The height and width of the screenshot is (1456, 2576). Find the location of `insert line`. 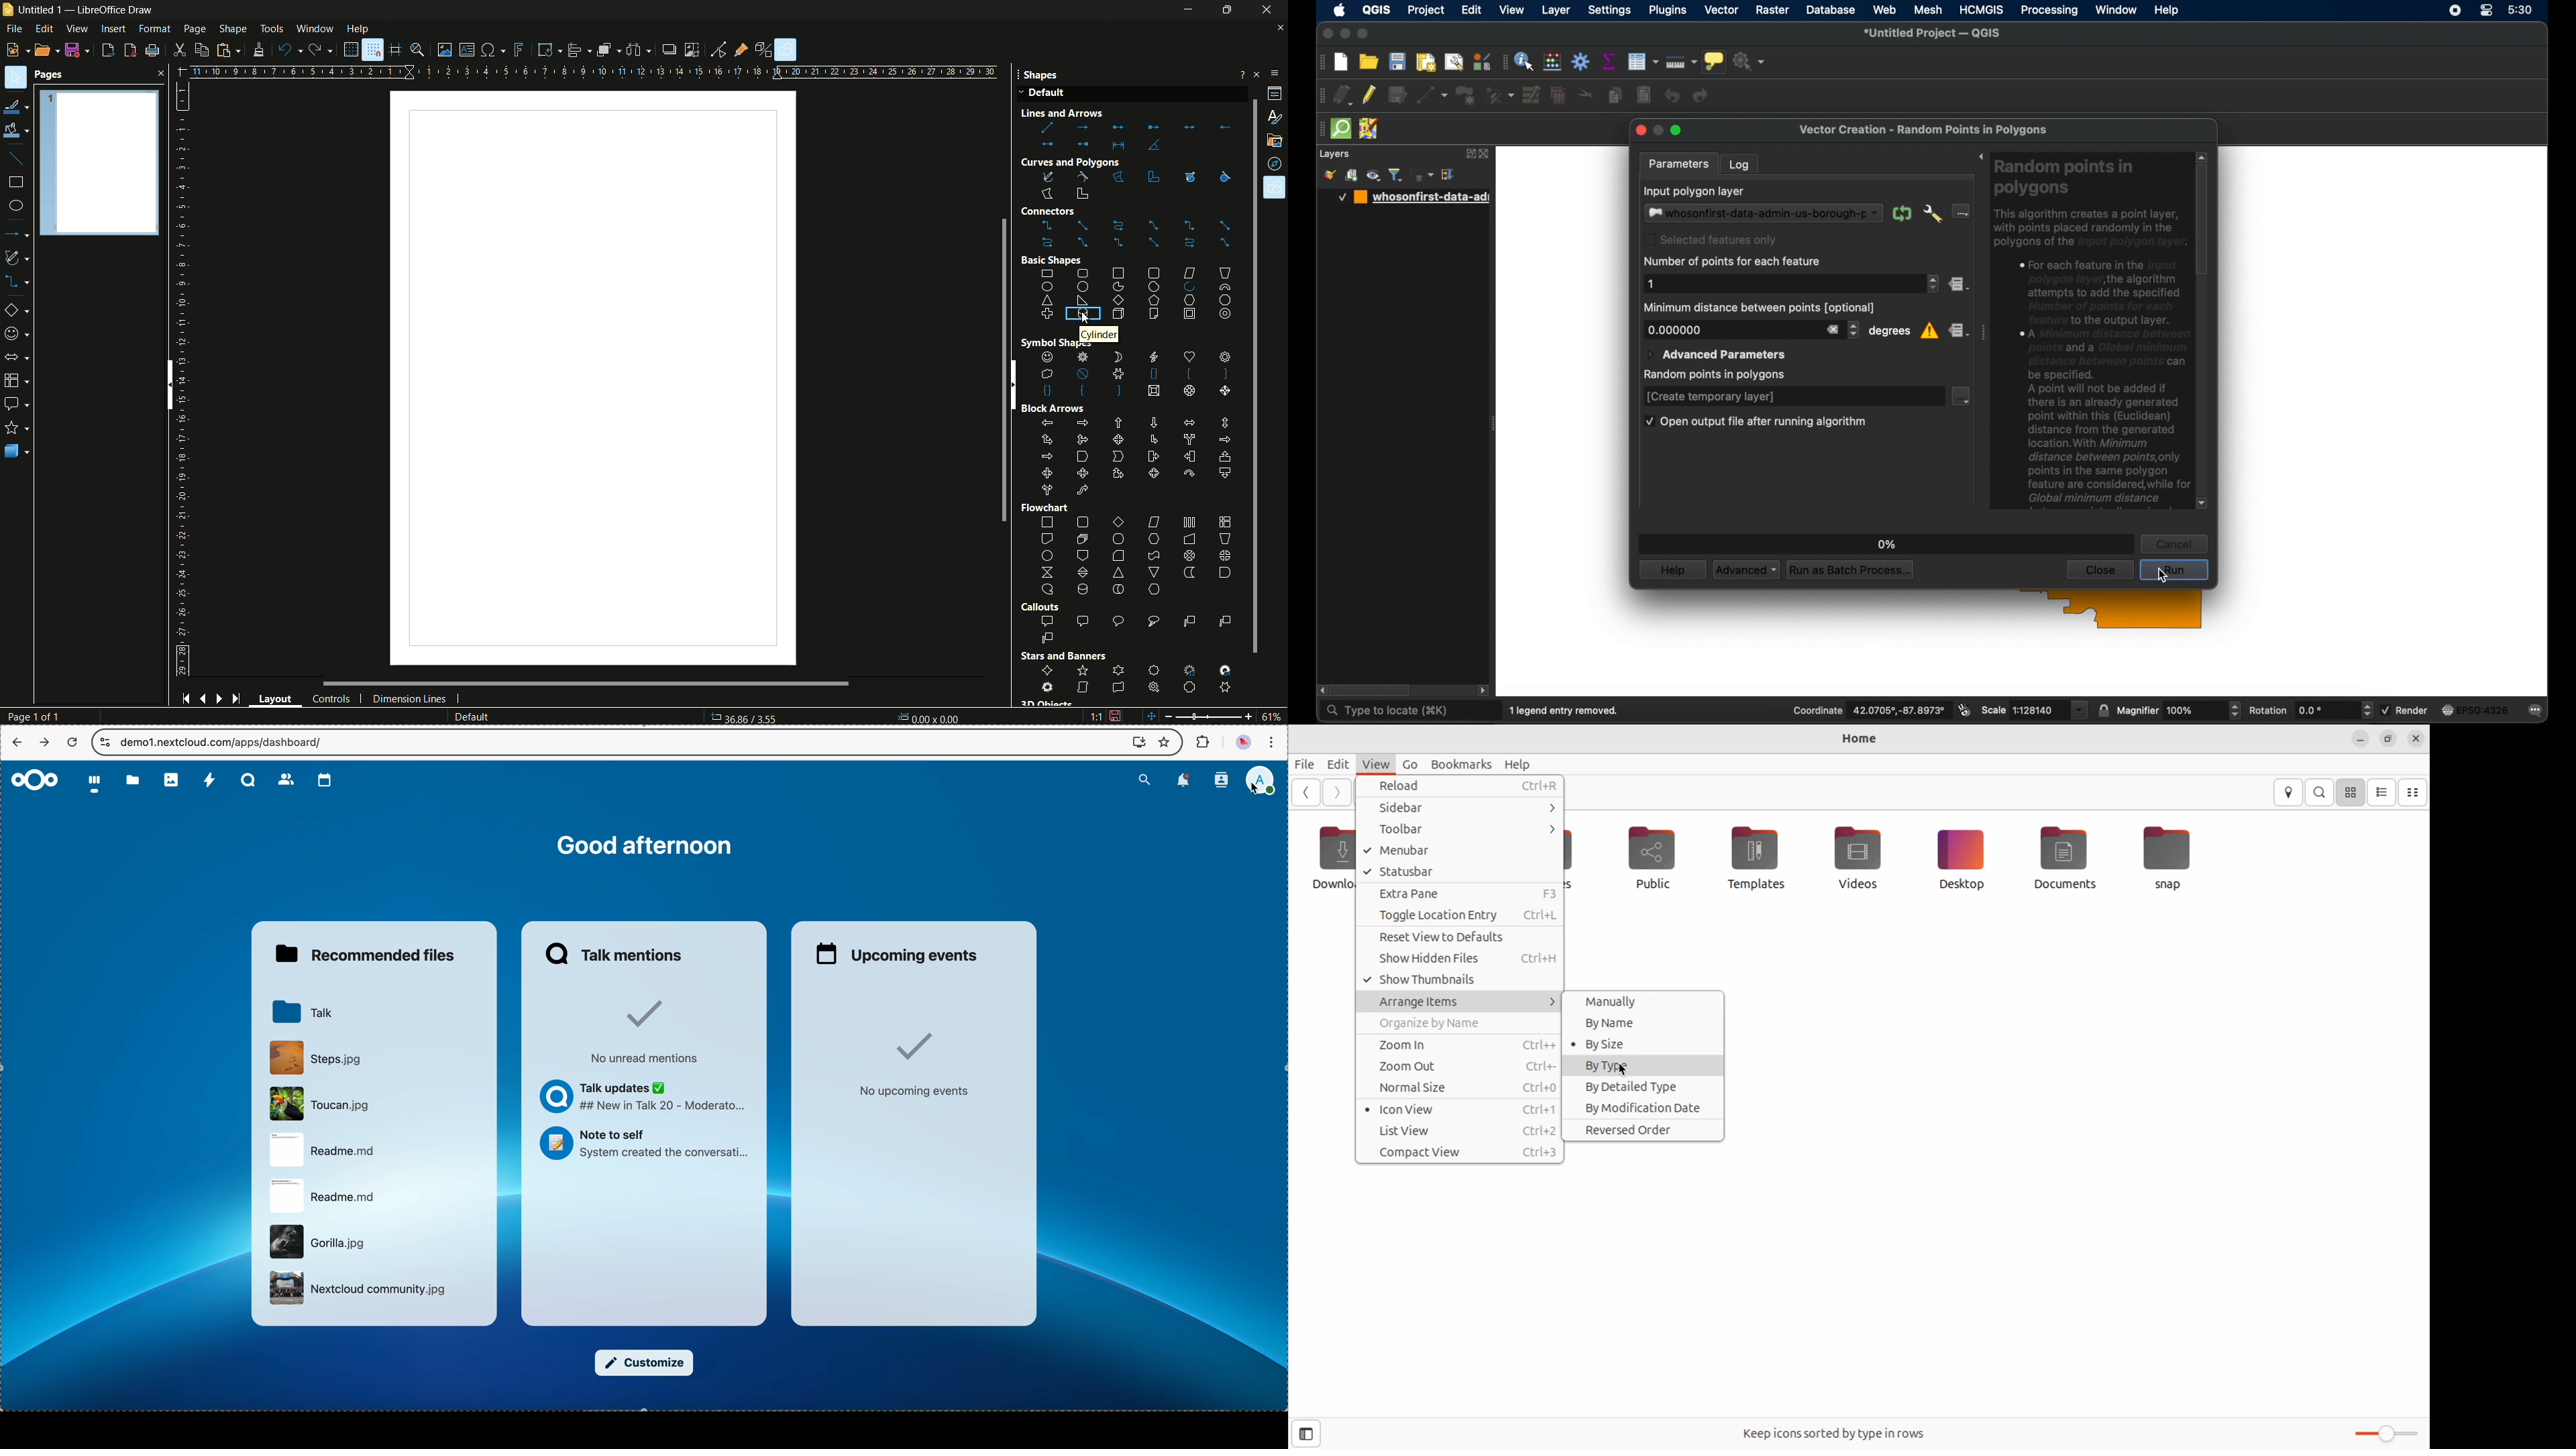

insert line is located at coordinates (15, 158).